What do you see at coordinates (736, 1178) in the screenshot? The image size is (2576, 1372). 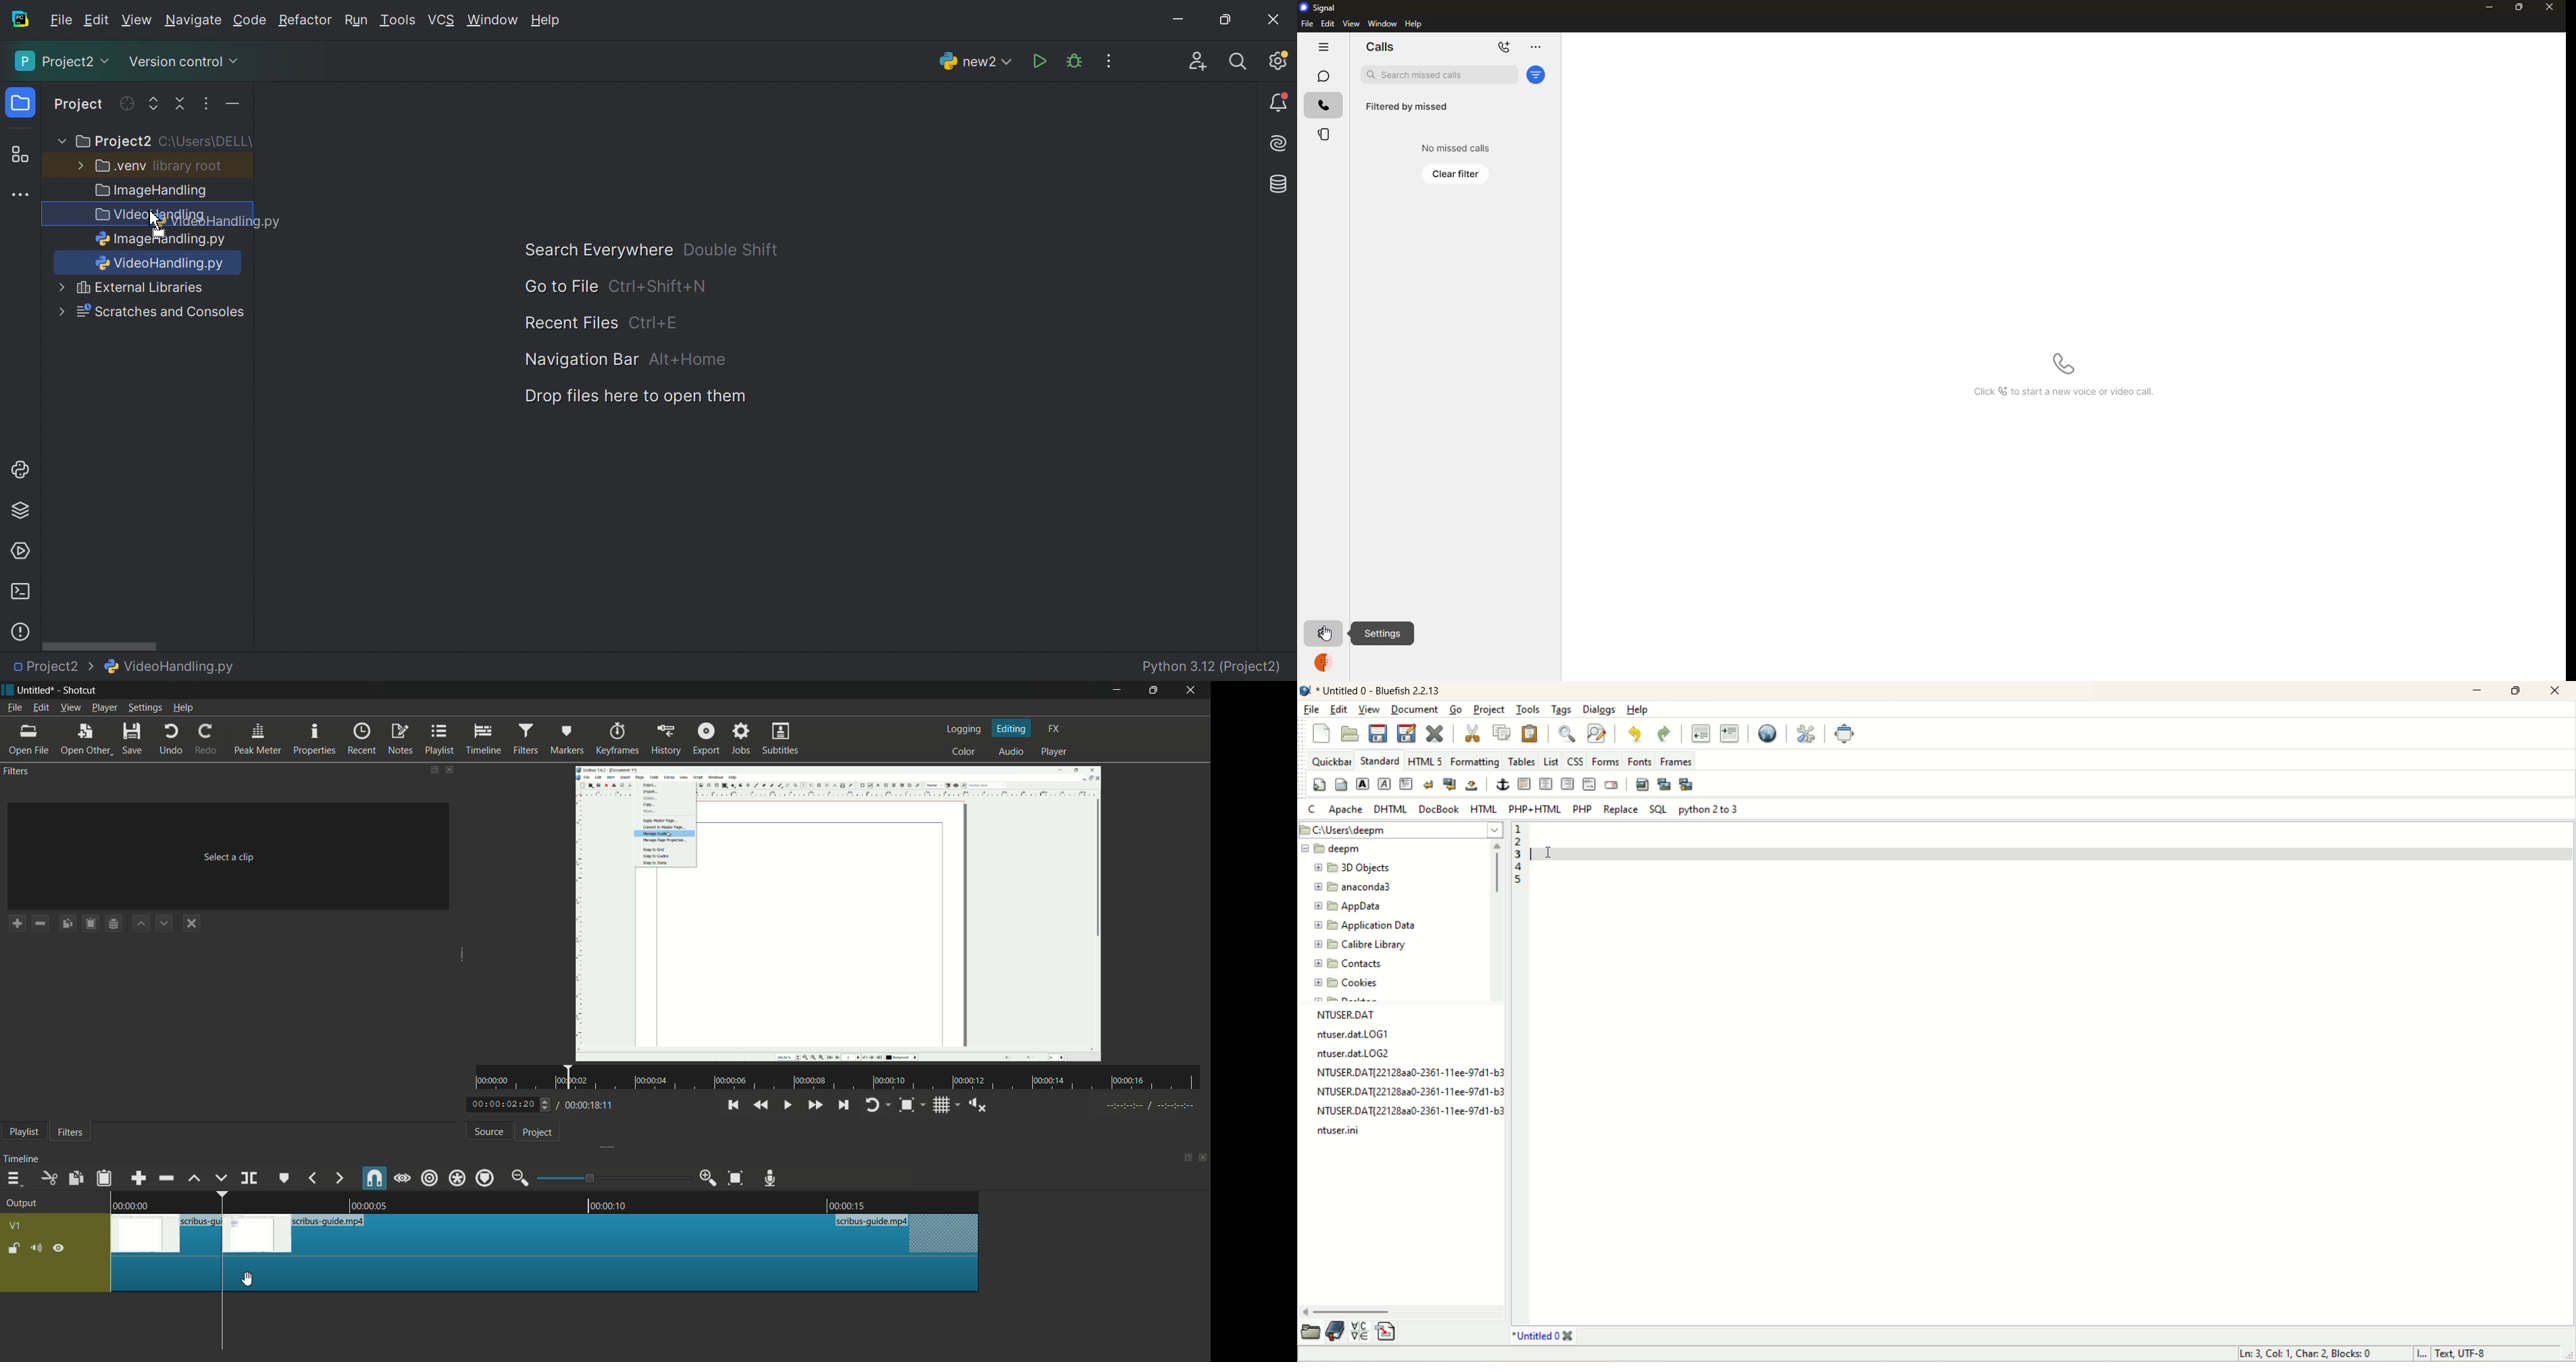 I see `zoom timeline to fit` at bounding box center [736, 1178].